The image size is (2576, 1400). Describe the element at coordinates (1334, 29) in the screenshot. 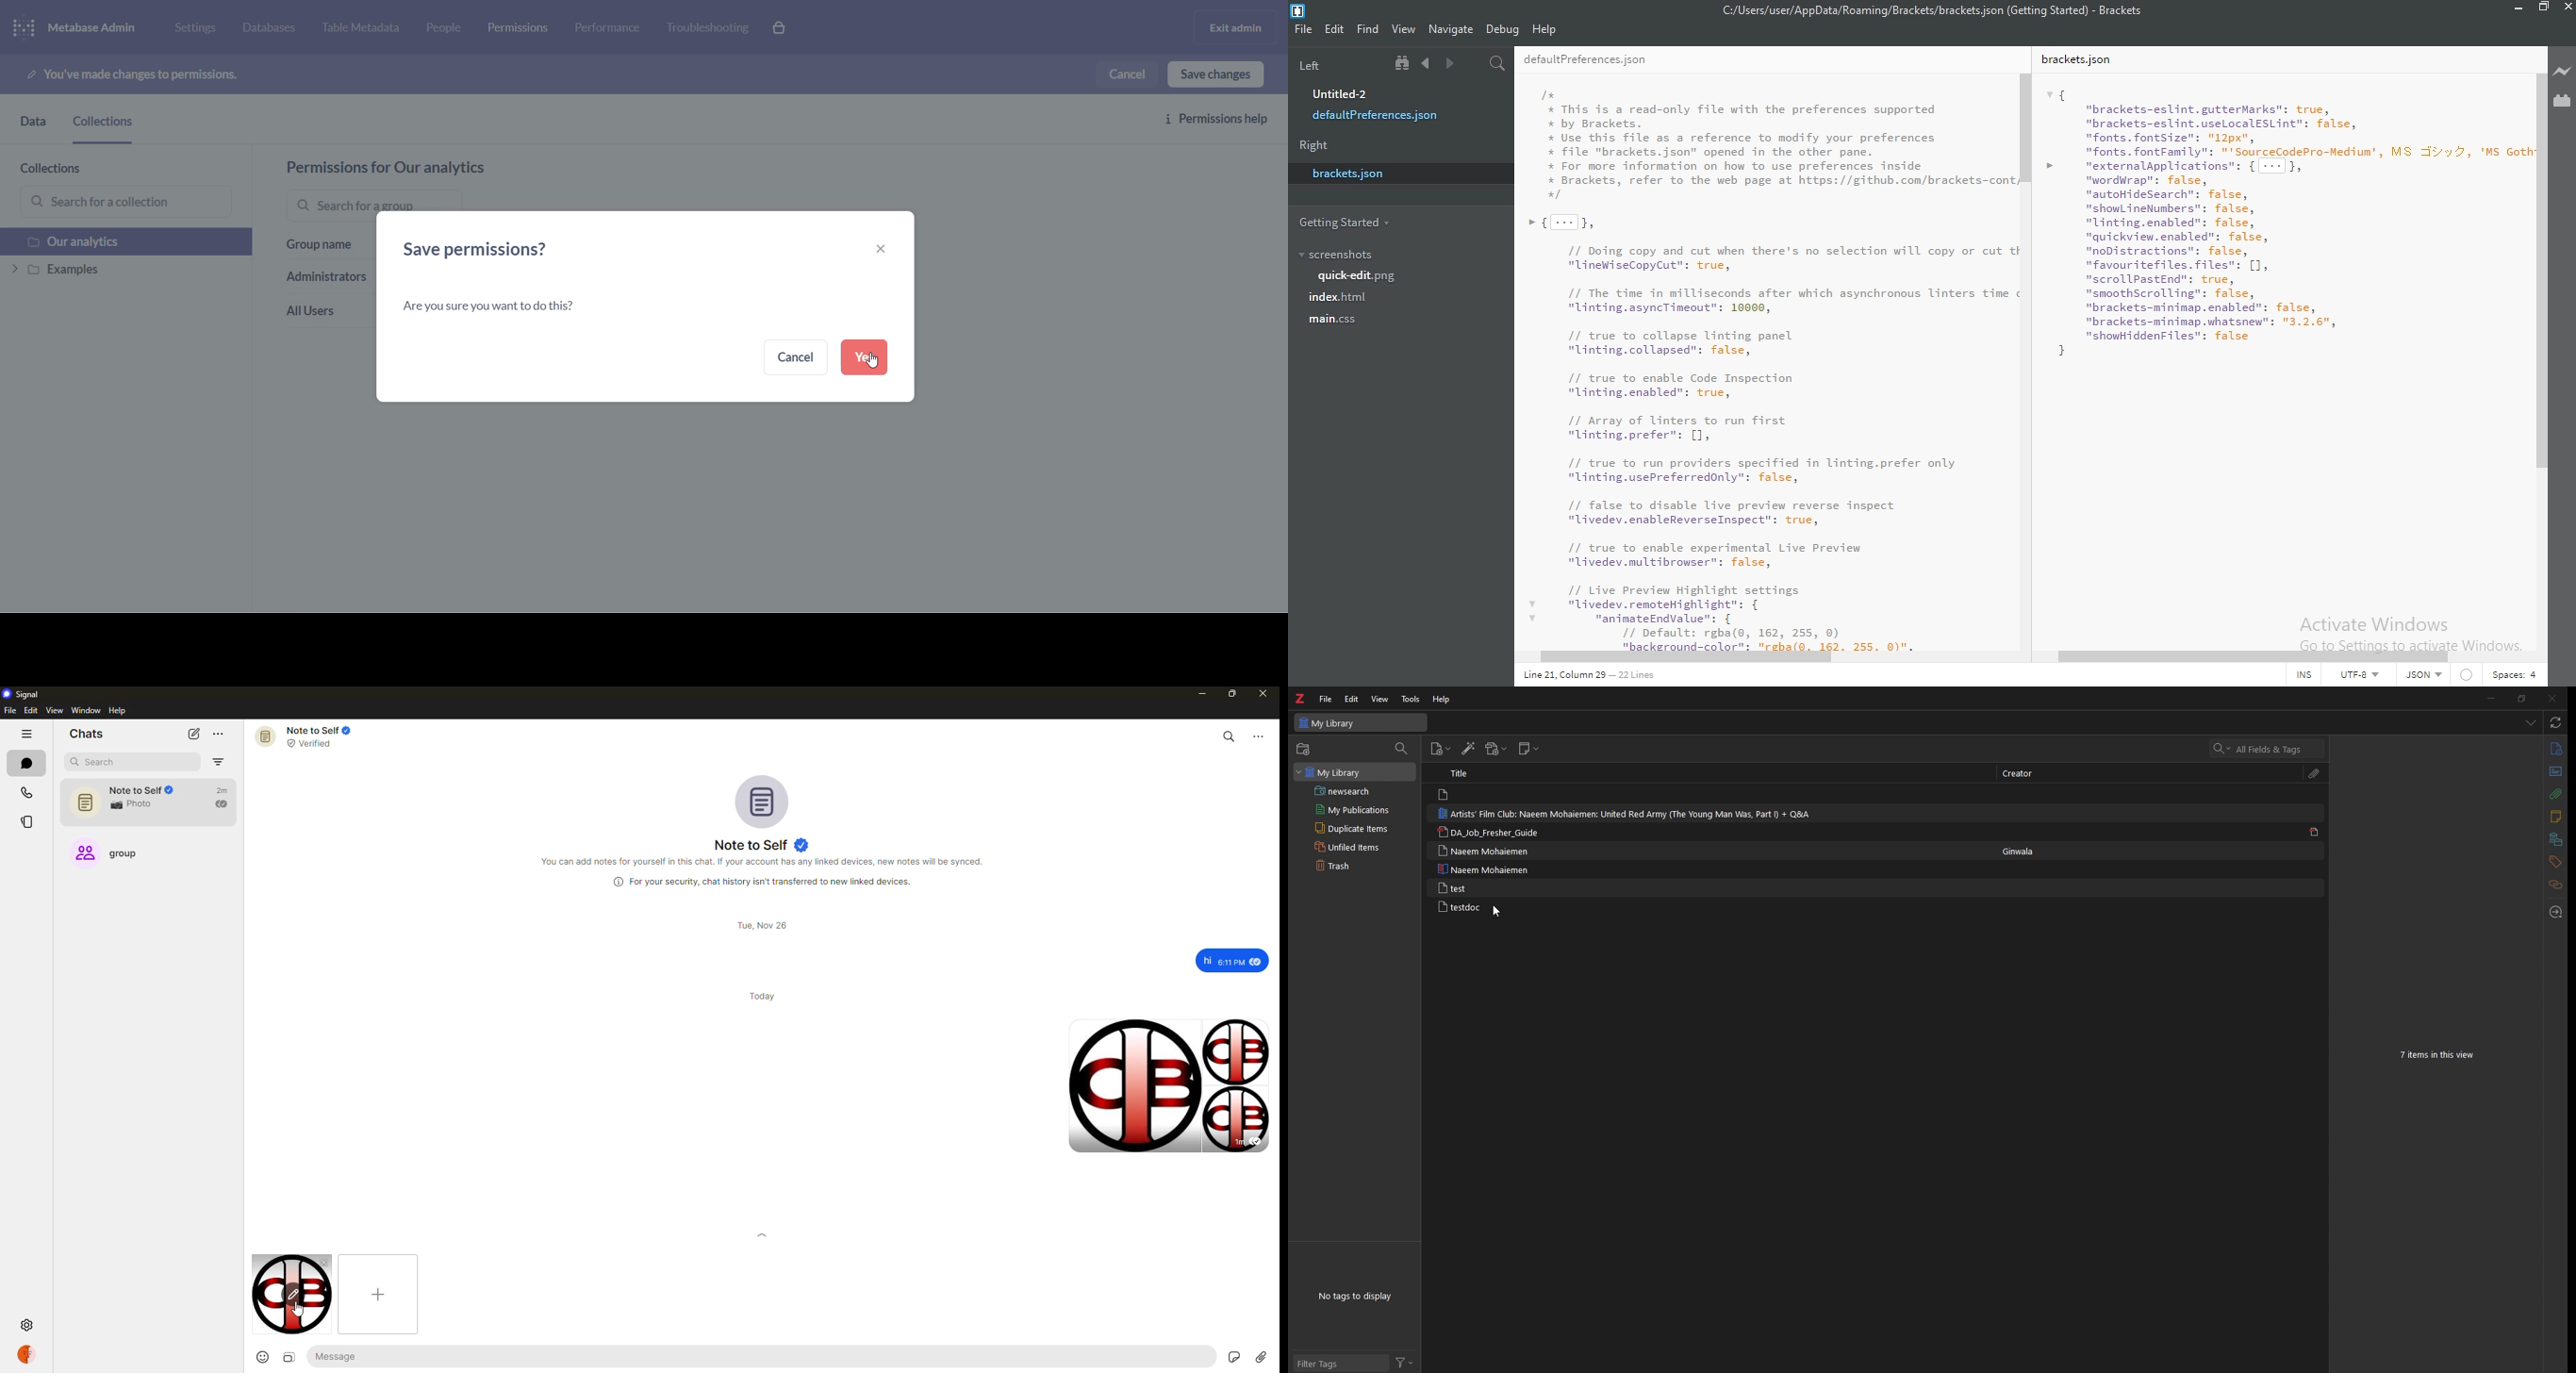

I see `Edit` at that location.